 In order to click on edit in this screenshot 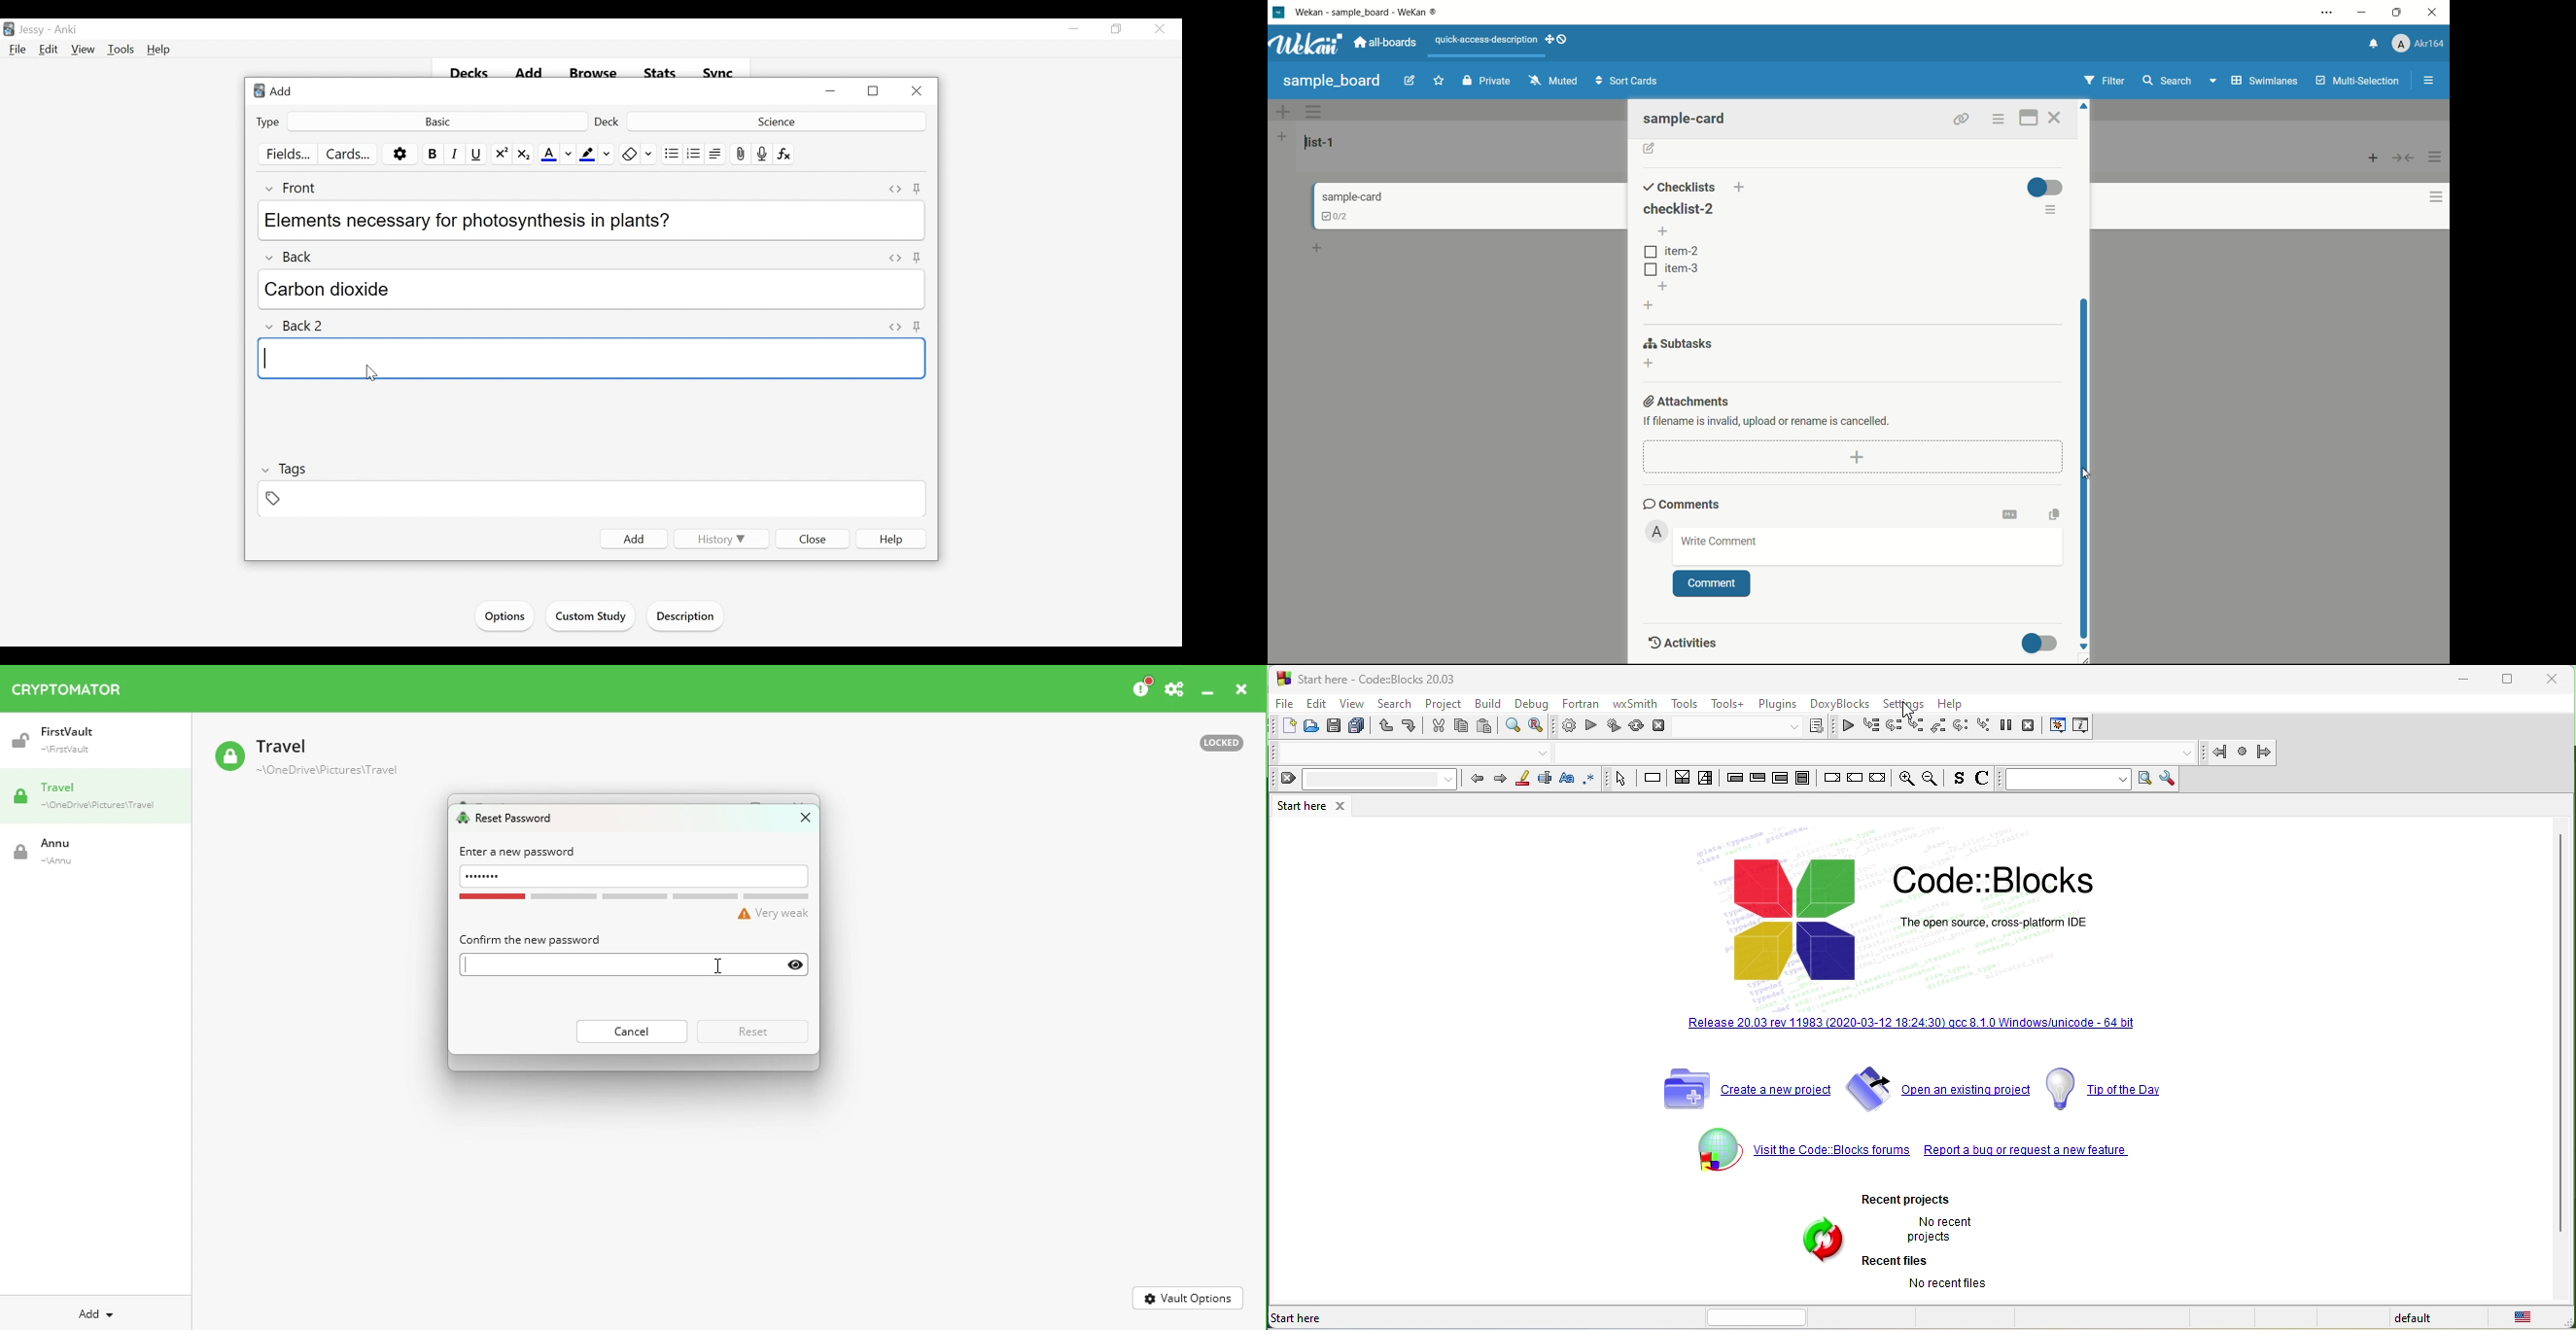, I will do `click(1411, 82)`.